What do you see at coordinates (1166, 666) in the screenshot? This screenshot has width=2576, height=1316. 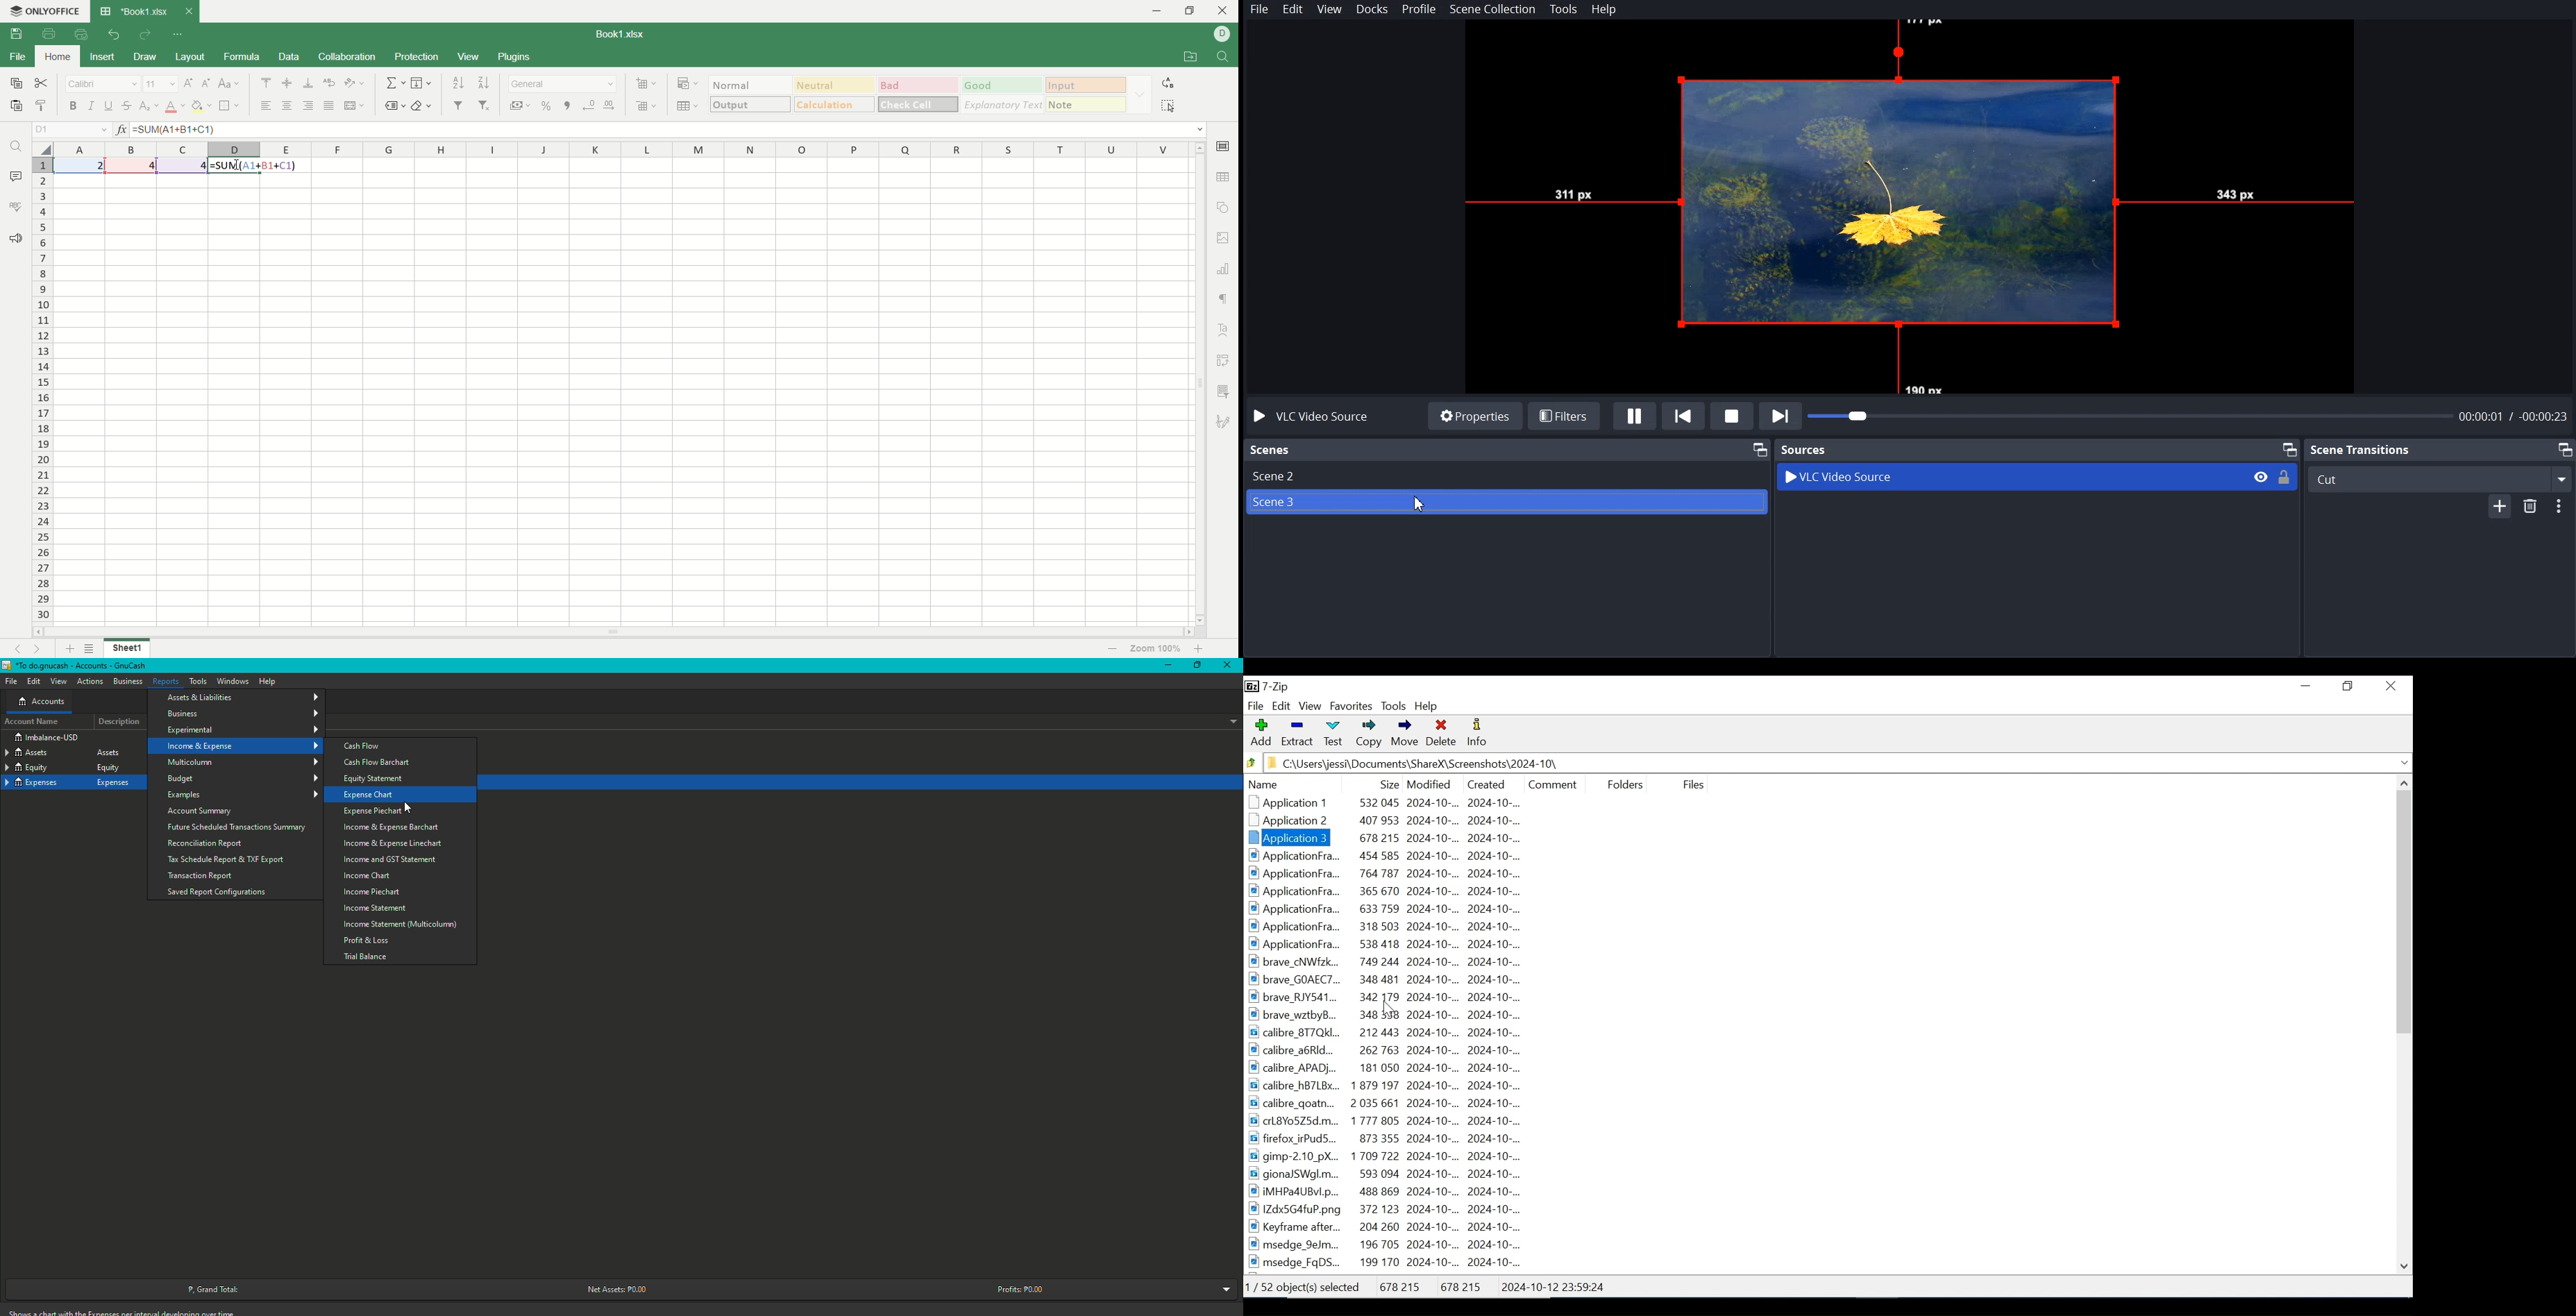 I see `Minimize` at bounding box center [1166, 666].